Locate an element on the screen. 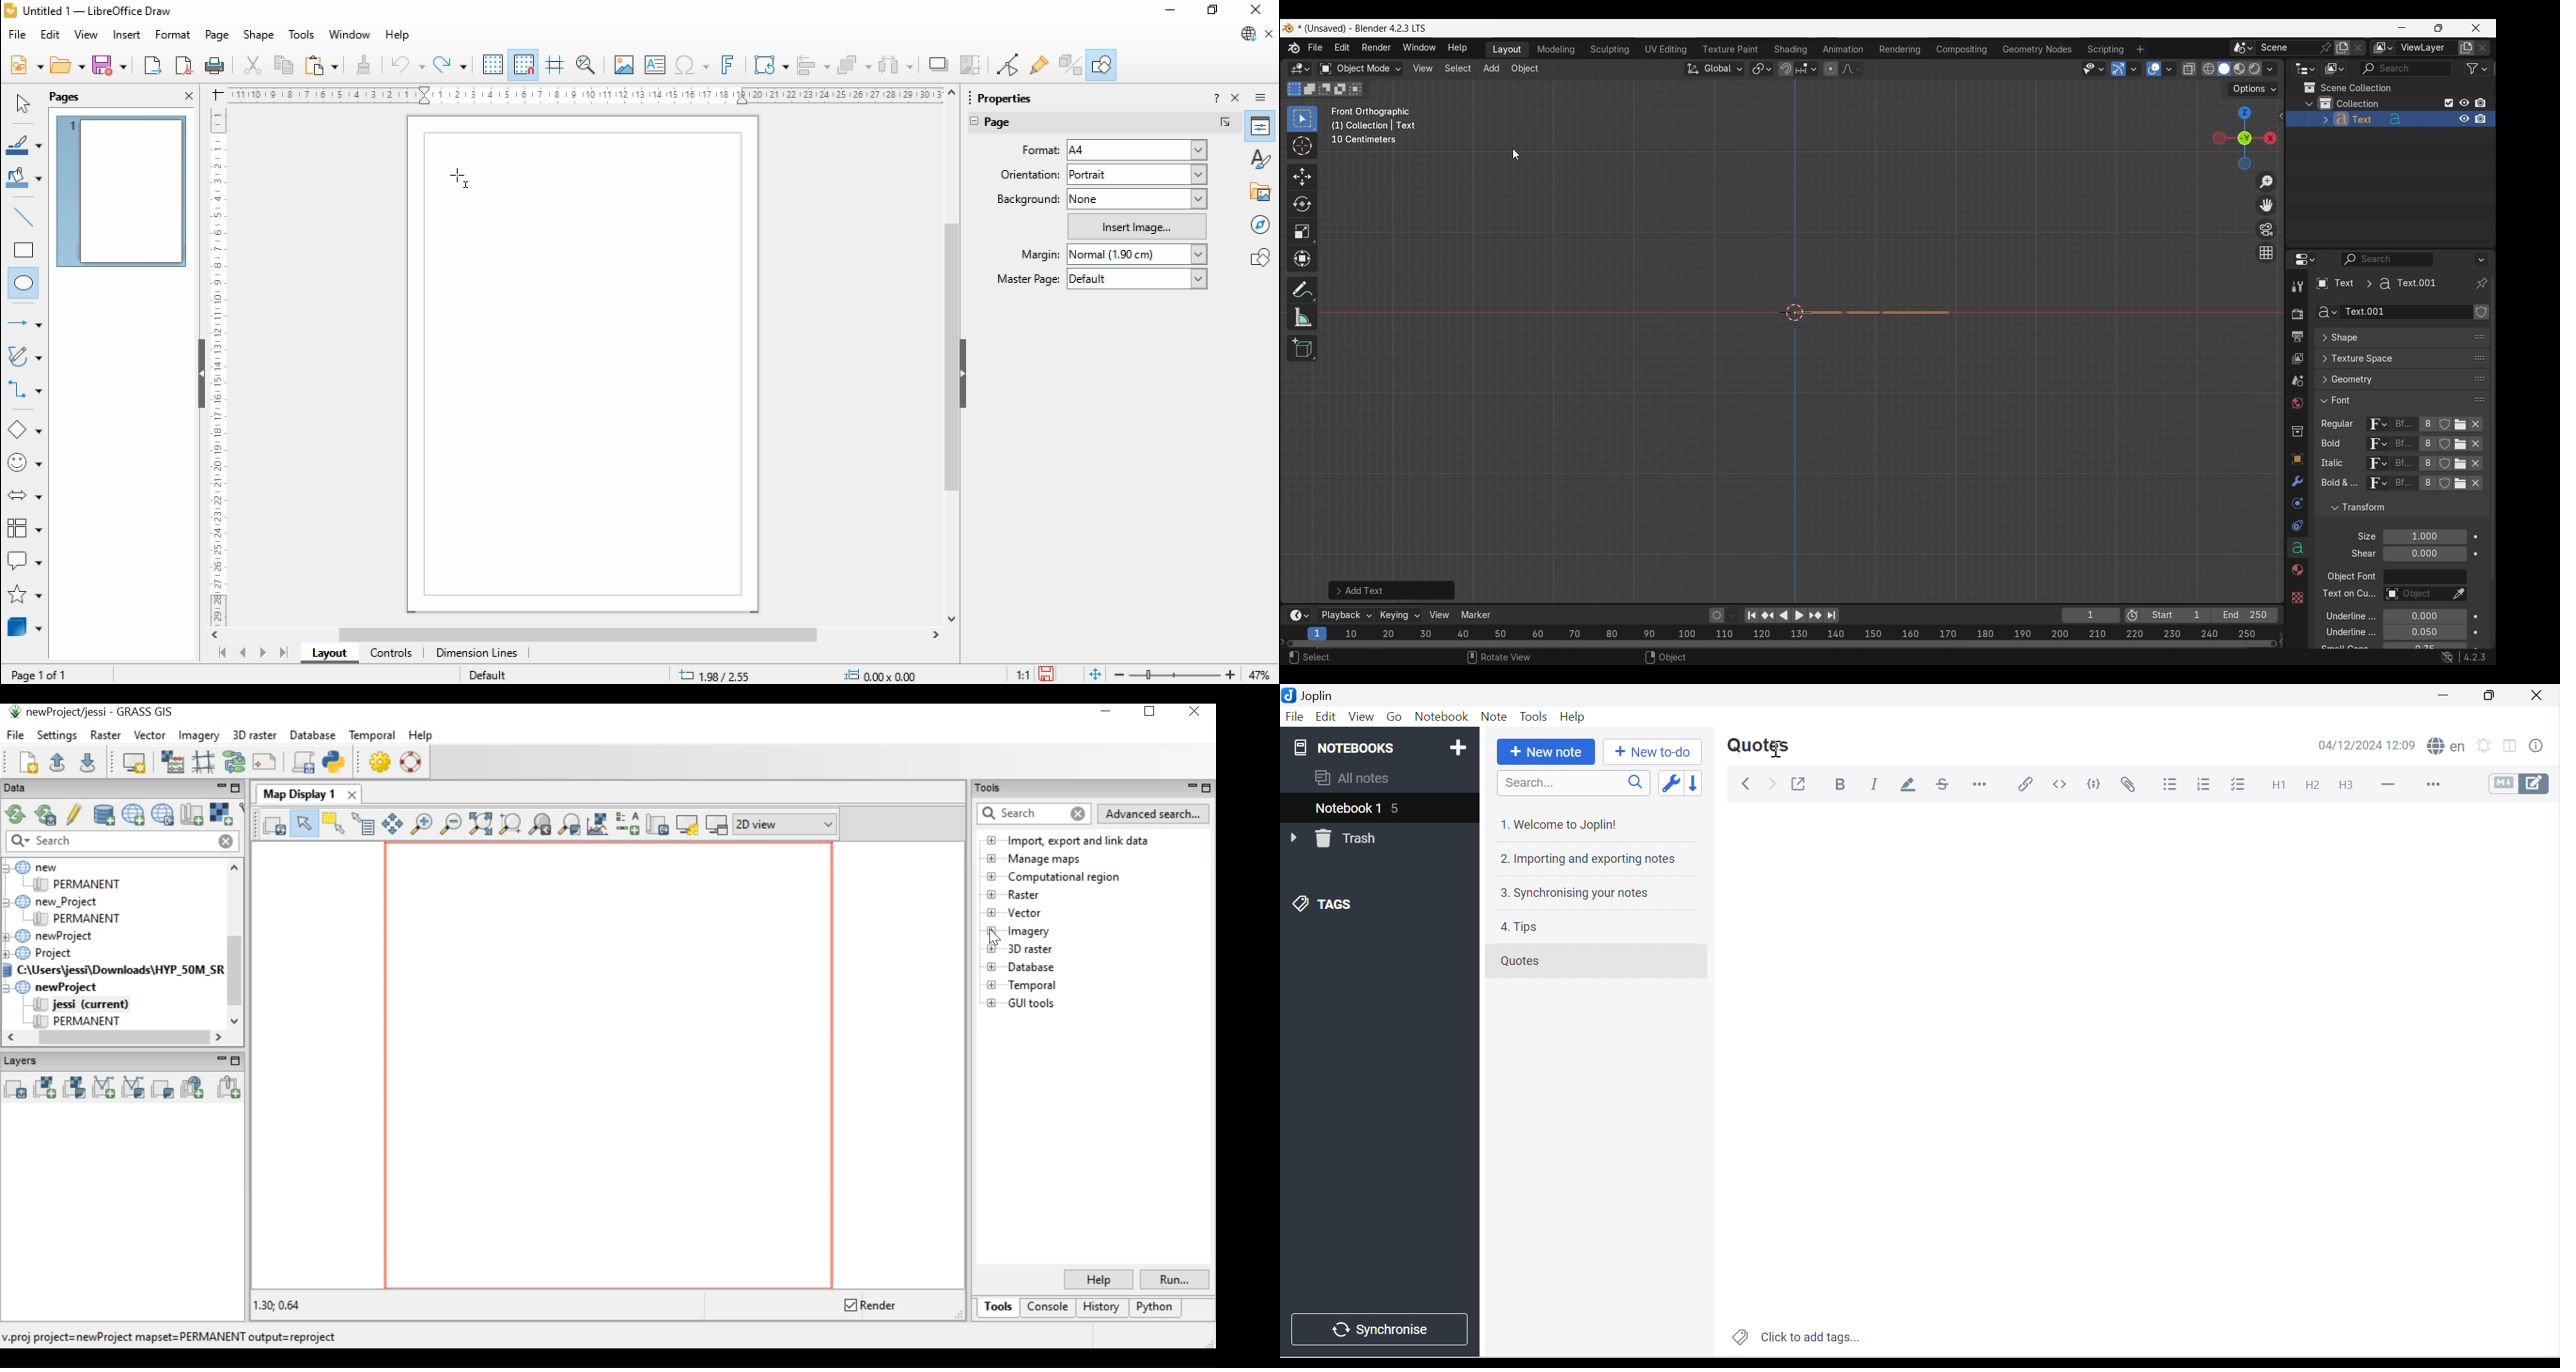  connectors is located at coordinates (25, 390).